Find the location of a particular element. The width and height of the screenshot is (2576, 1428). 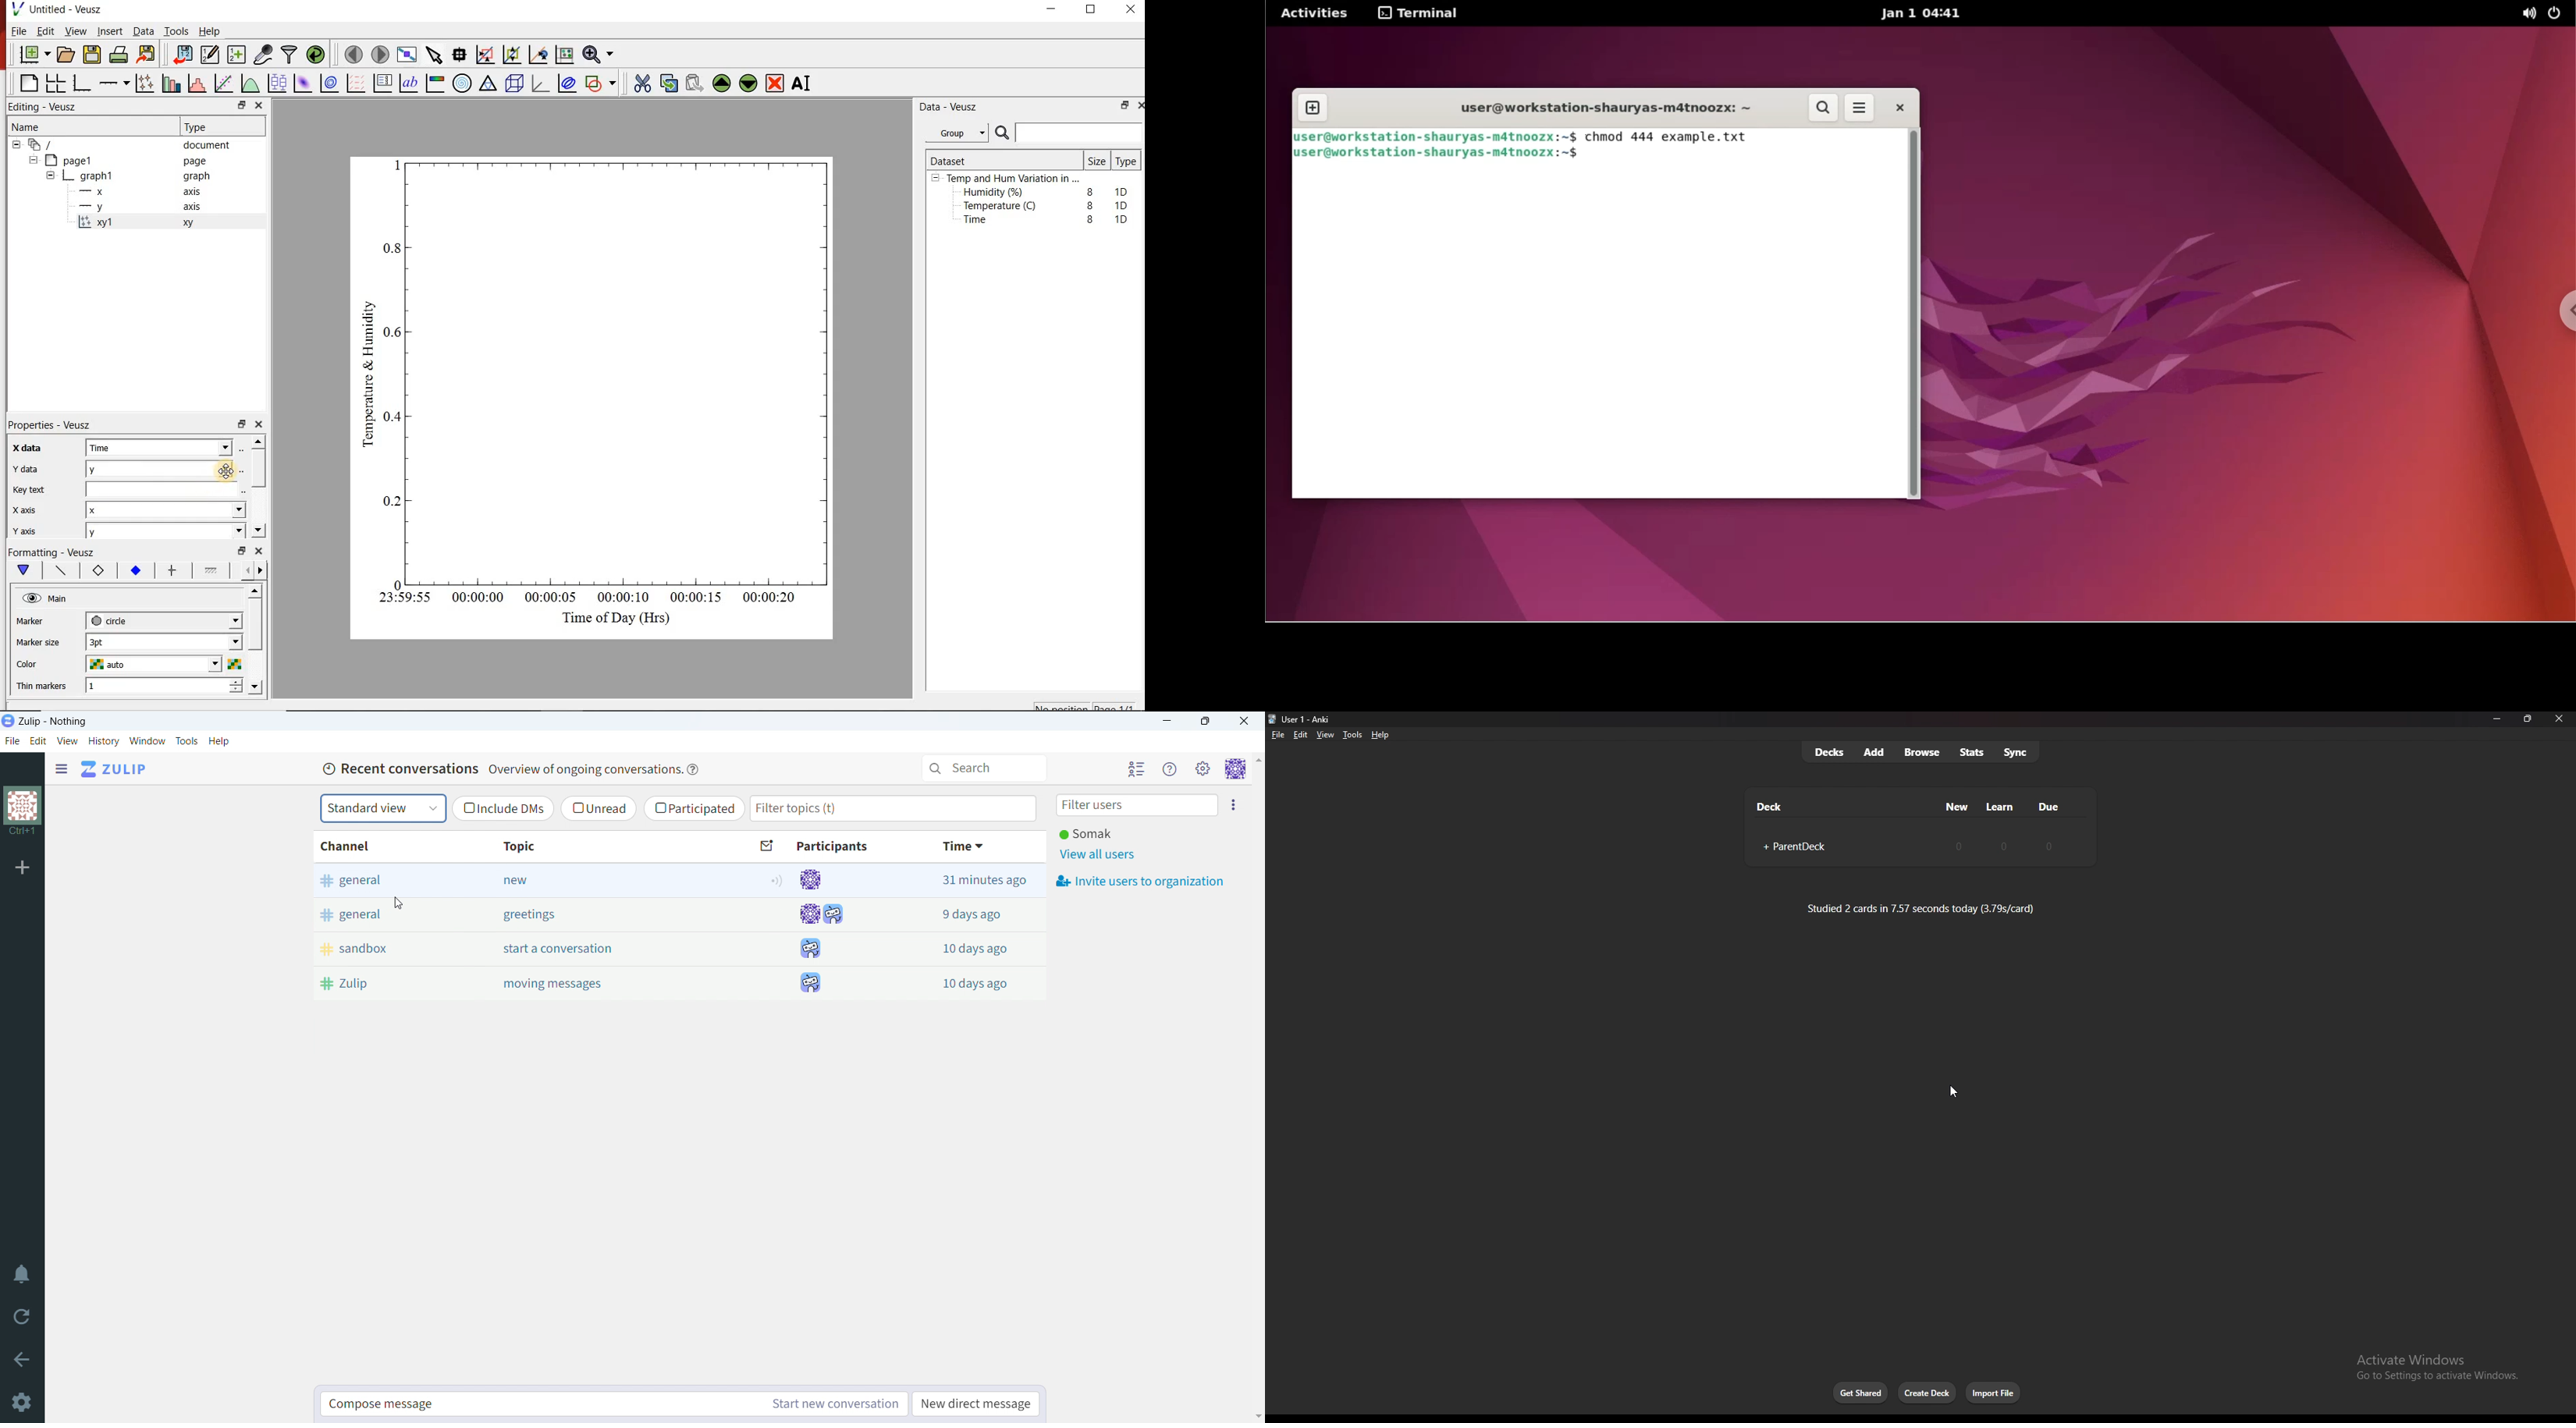

edit is located at coordinates (1299, 735).